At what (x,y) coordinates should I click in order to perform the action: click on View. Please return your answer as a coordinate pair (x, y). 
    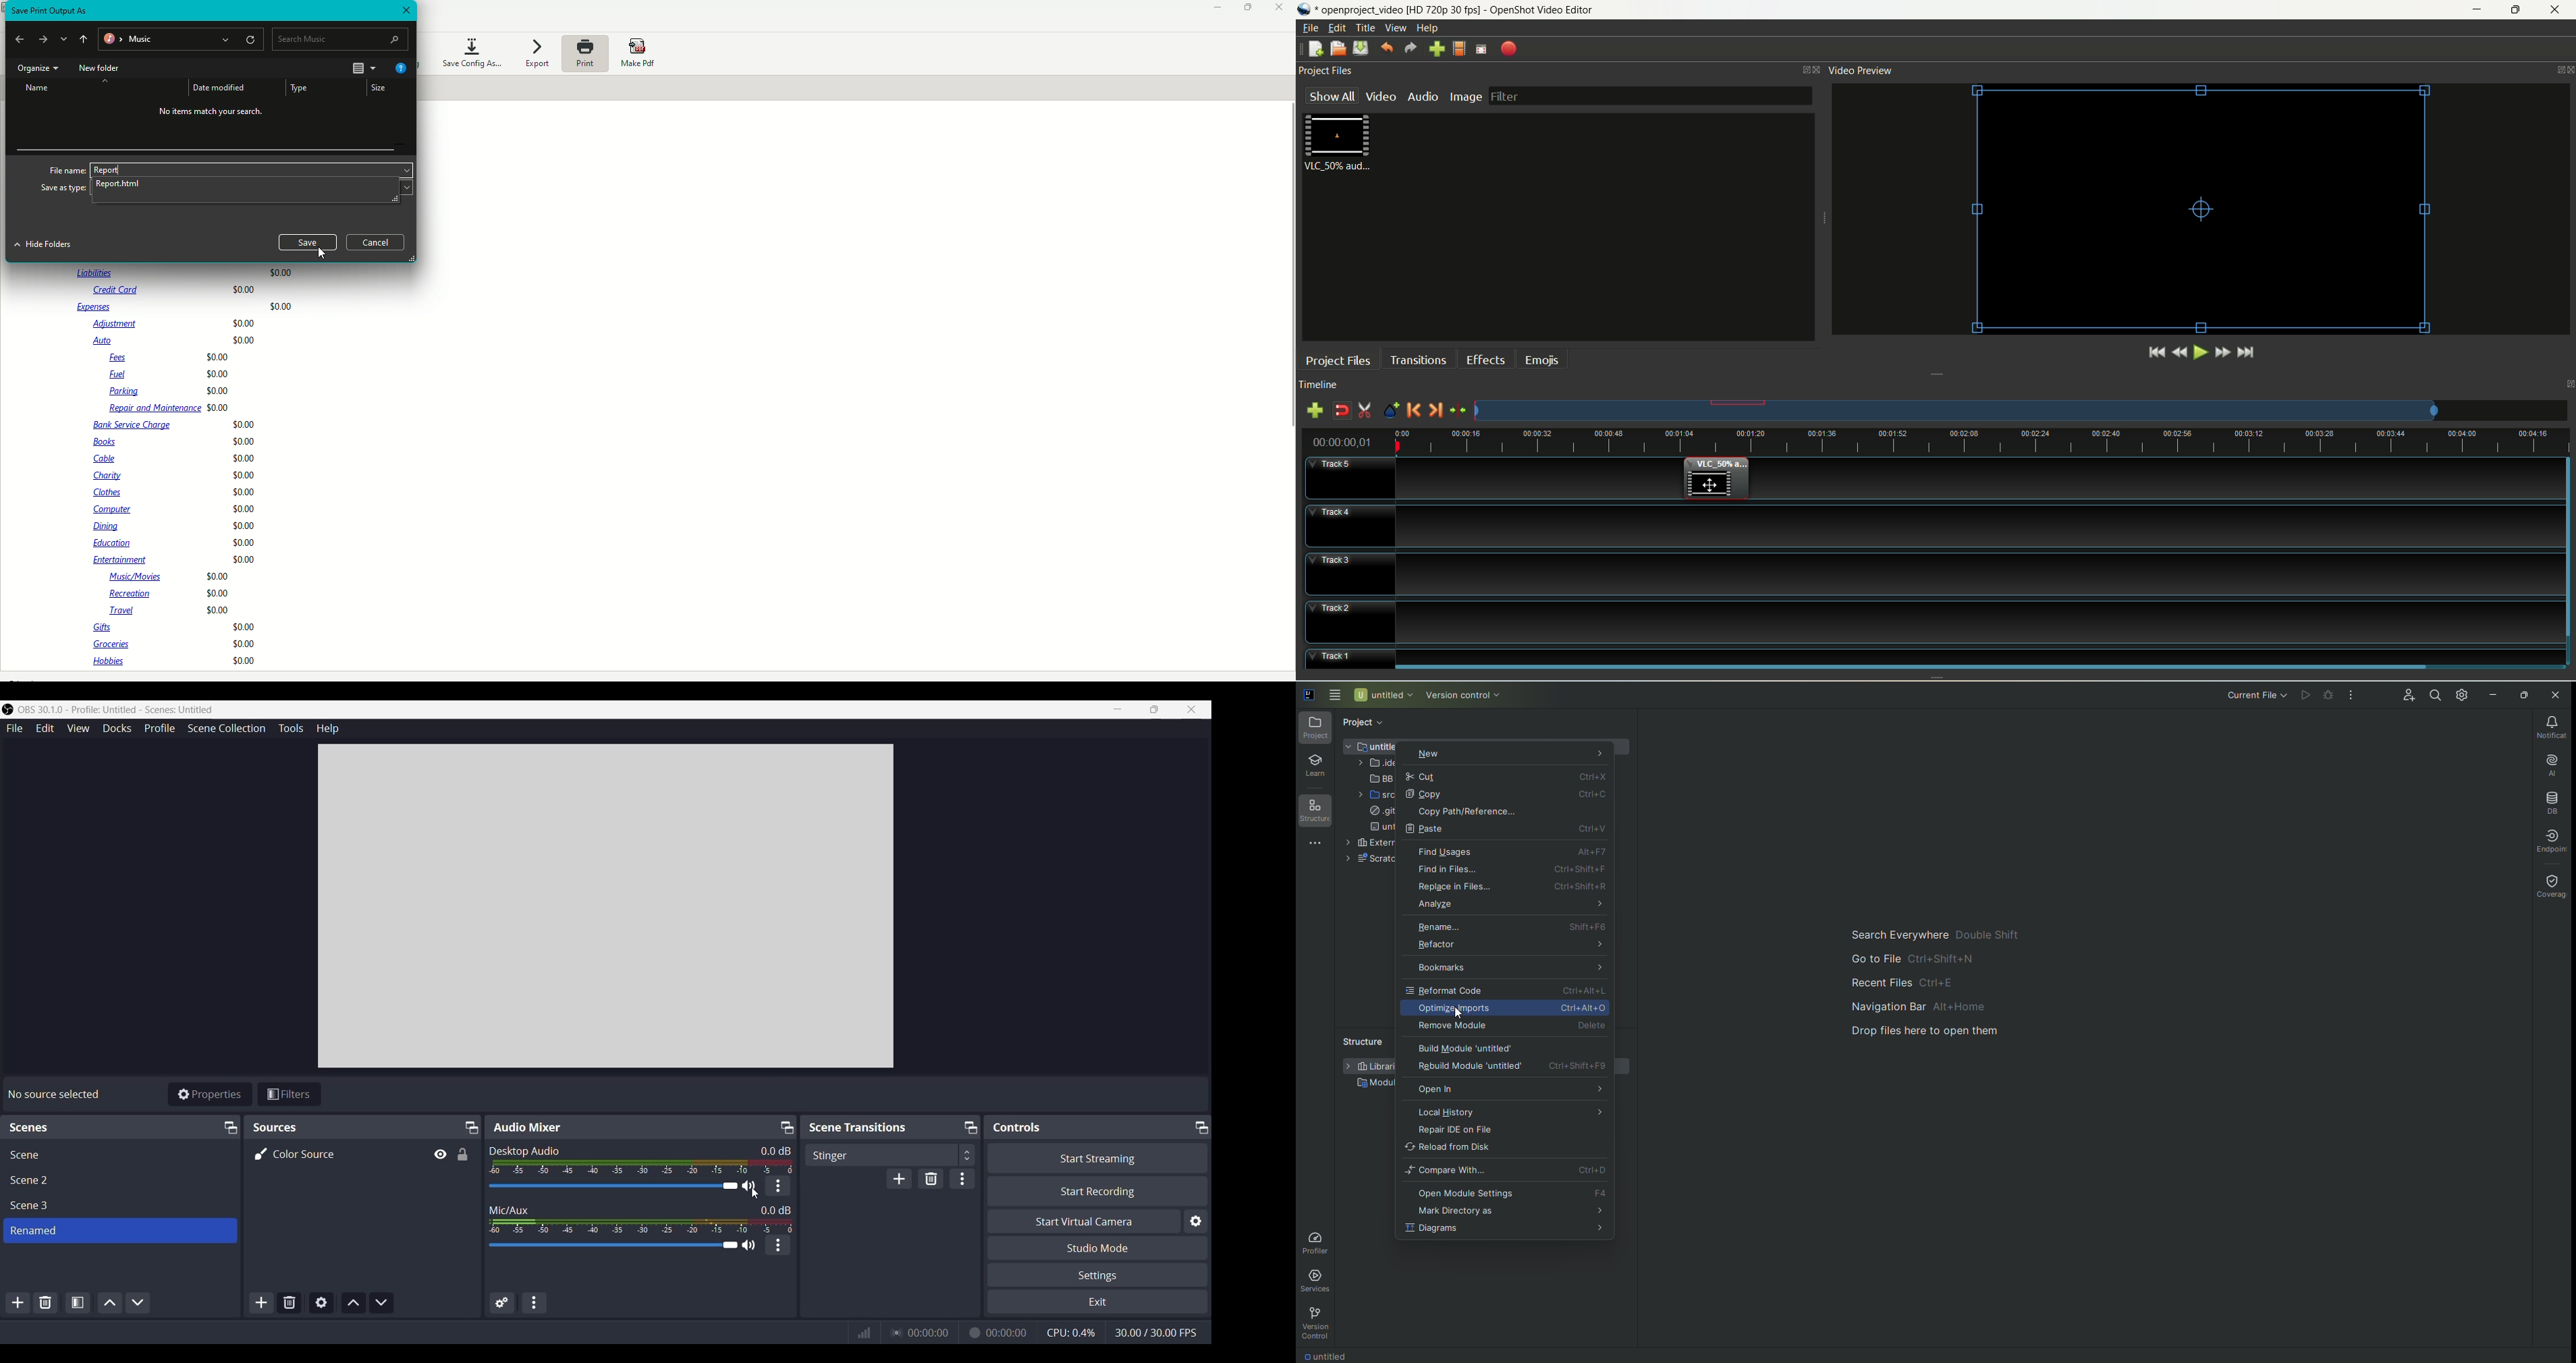
    Looking at the image, I should click on (362, 67).